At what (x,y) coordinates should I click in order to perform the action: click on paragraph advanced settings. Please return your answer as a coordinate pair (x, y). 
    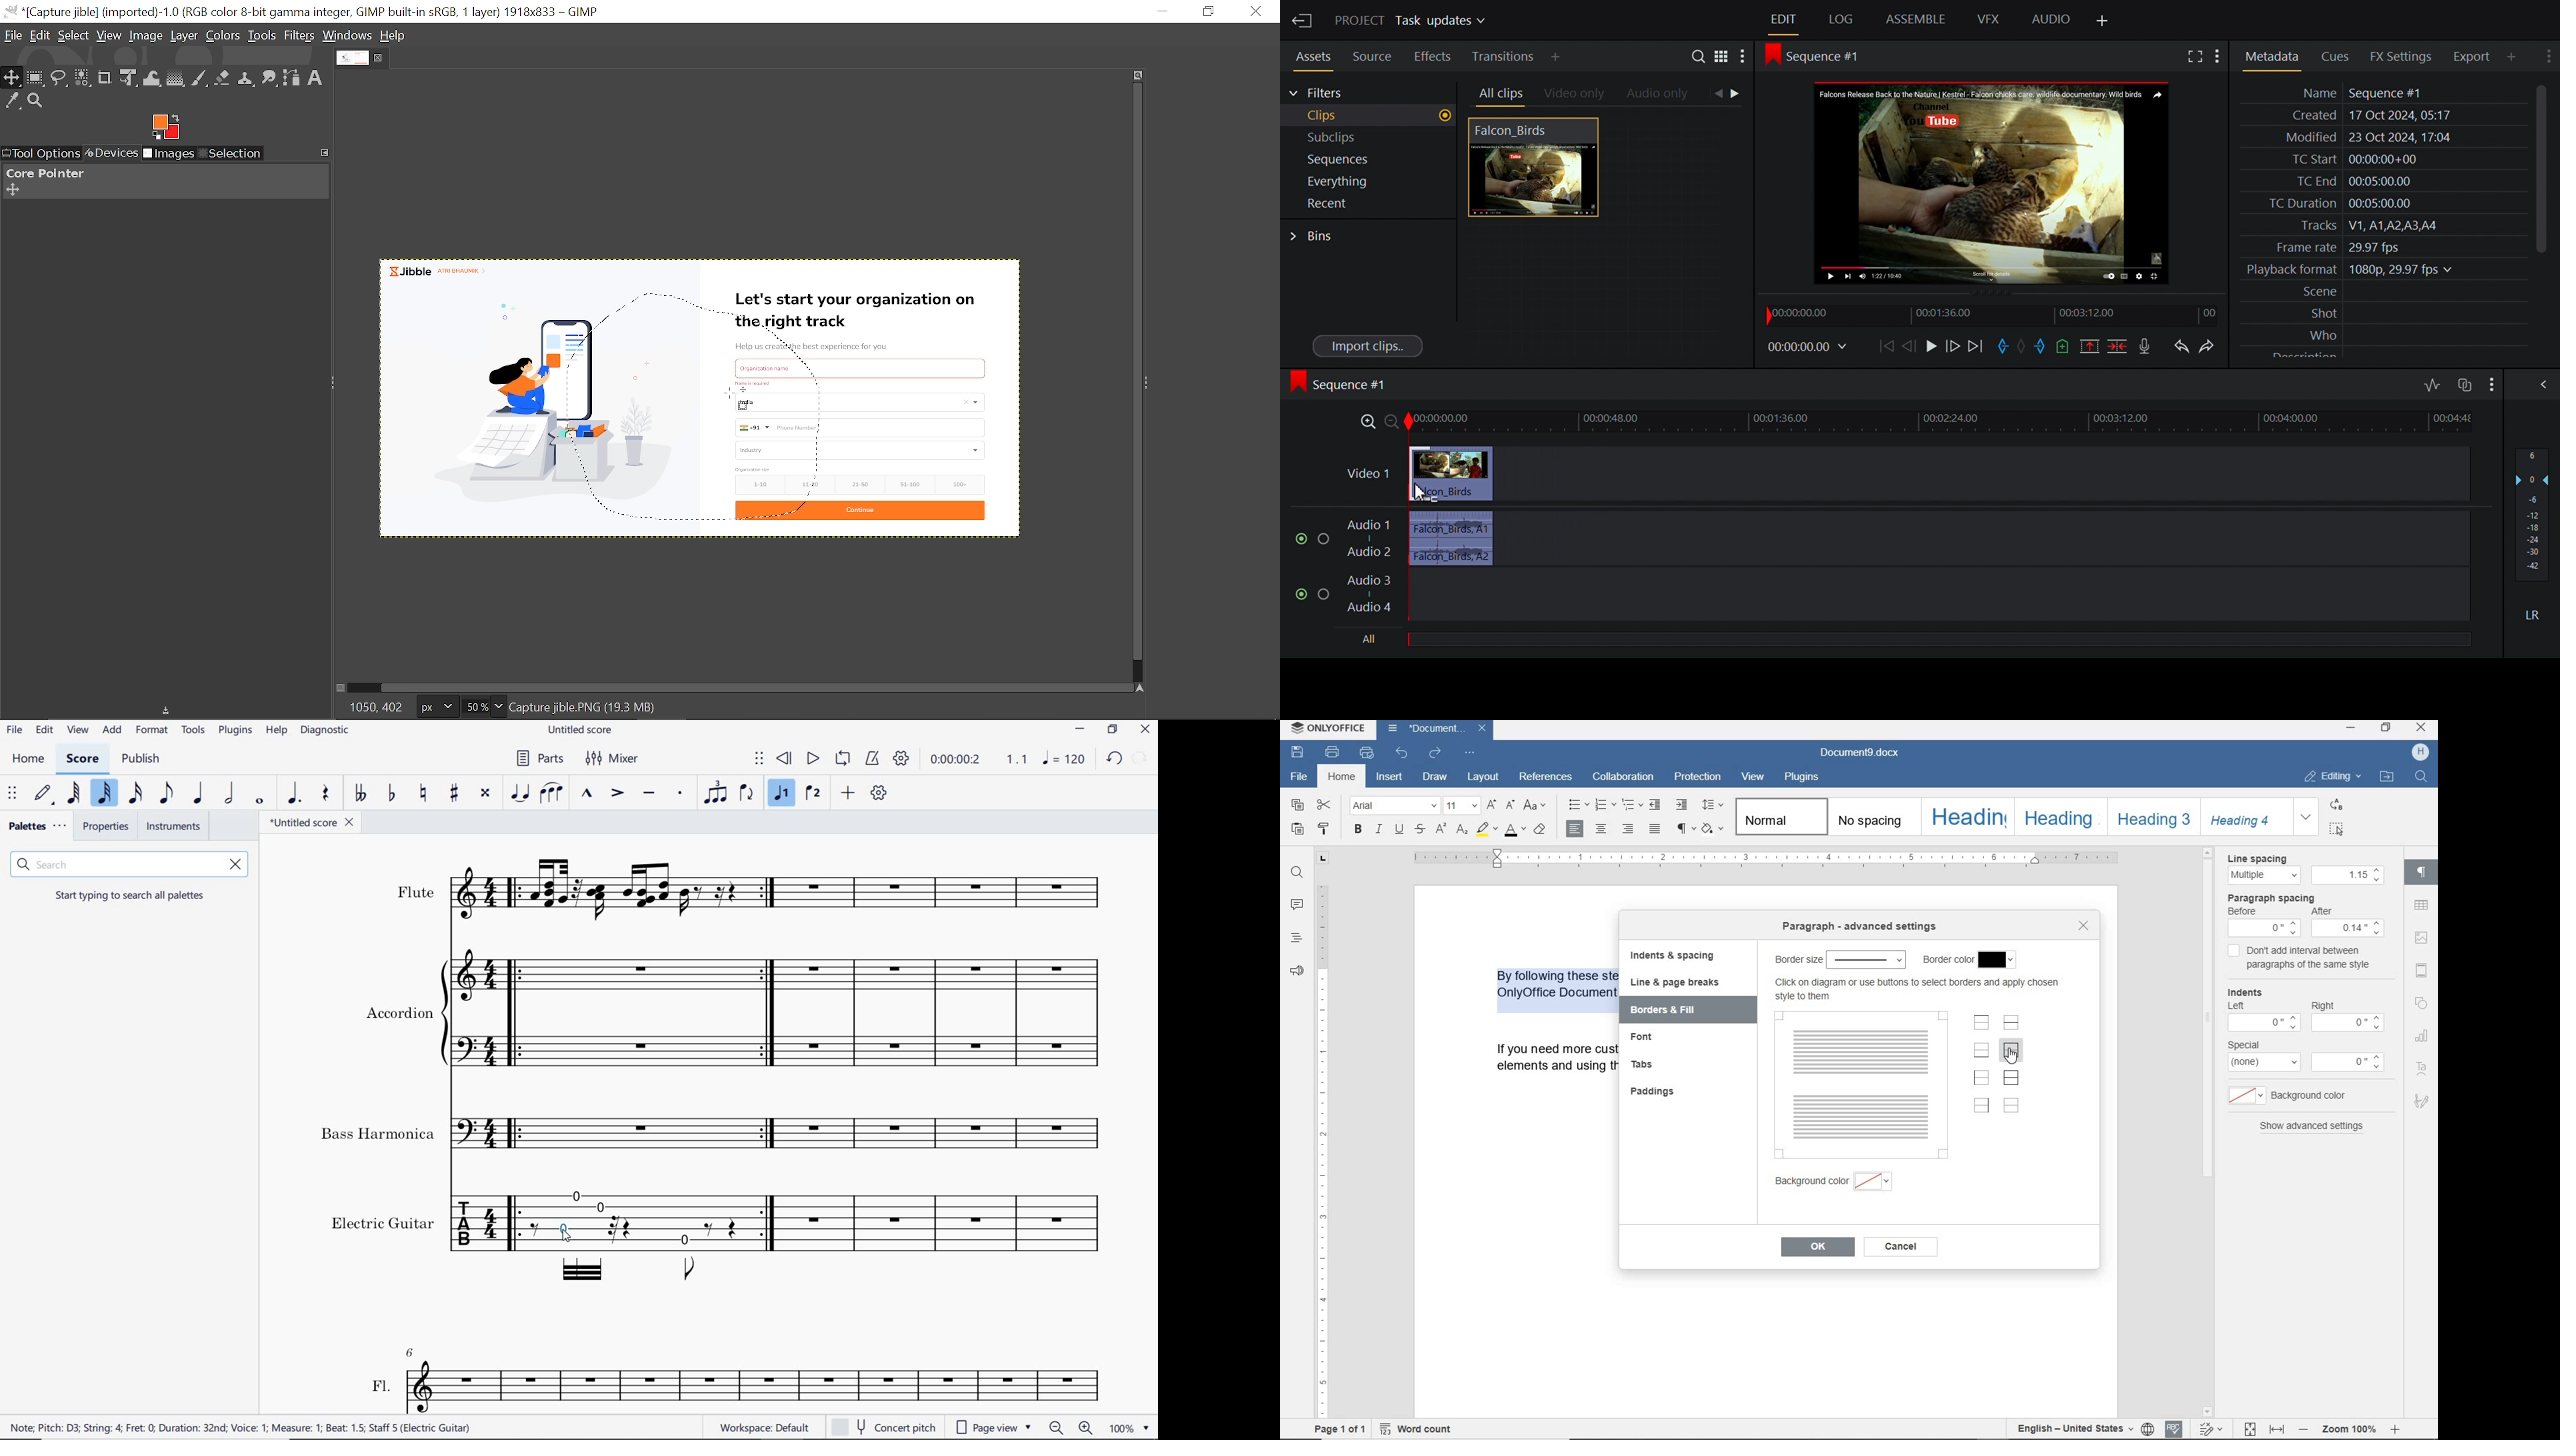
    Looking at the image, I should click on (1861, 927).